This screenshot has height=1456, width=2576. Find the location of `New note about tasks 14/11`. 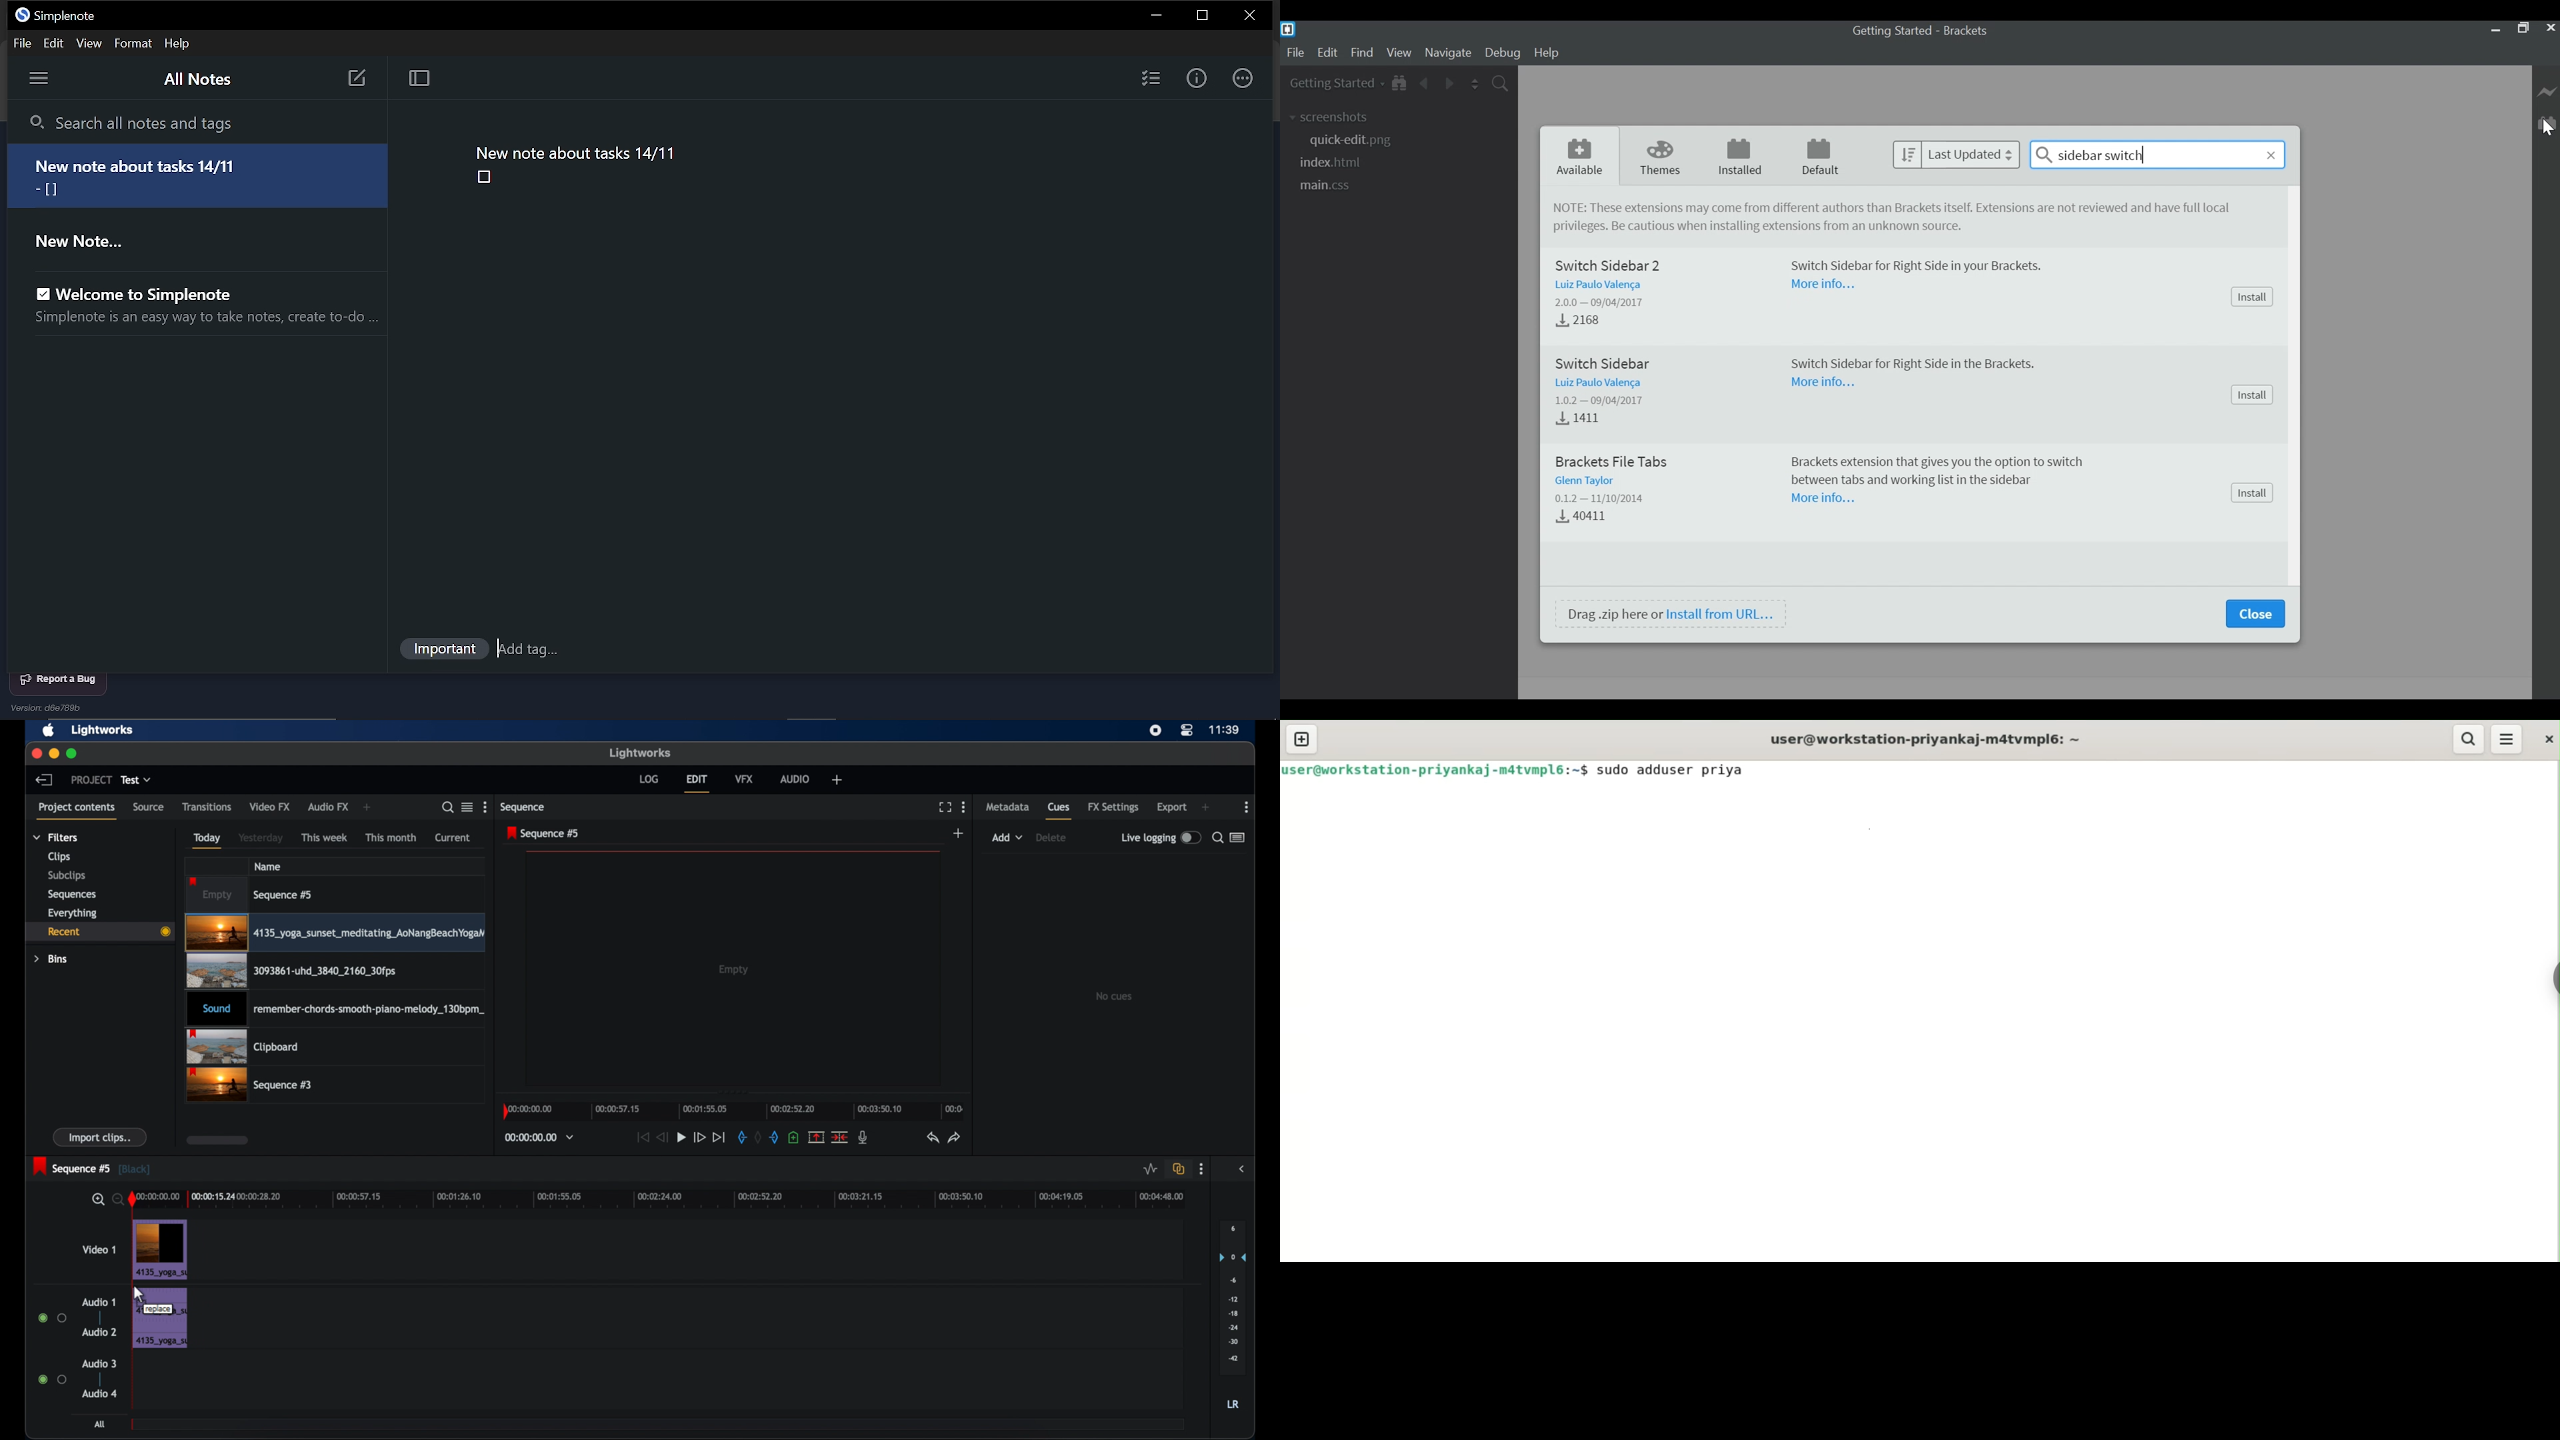

New note about tasks 14/11 is located at coordinates (577, 151).